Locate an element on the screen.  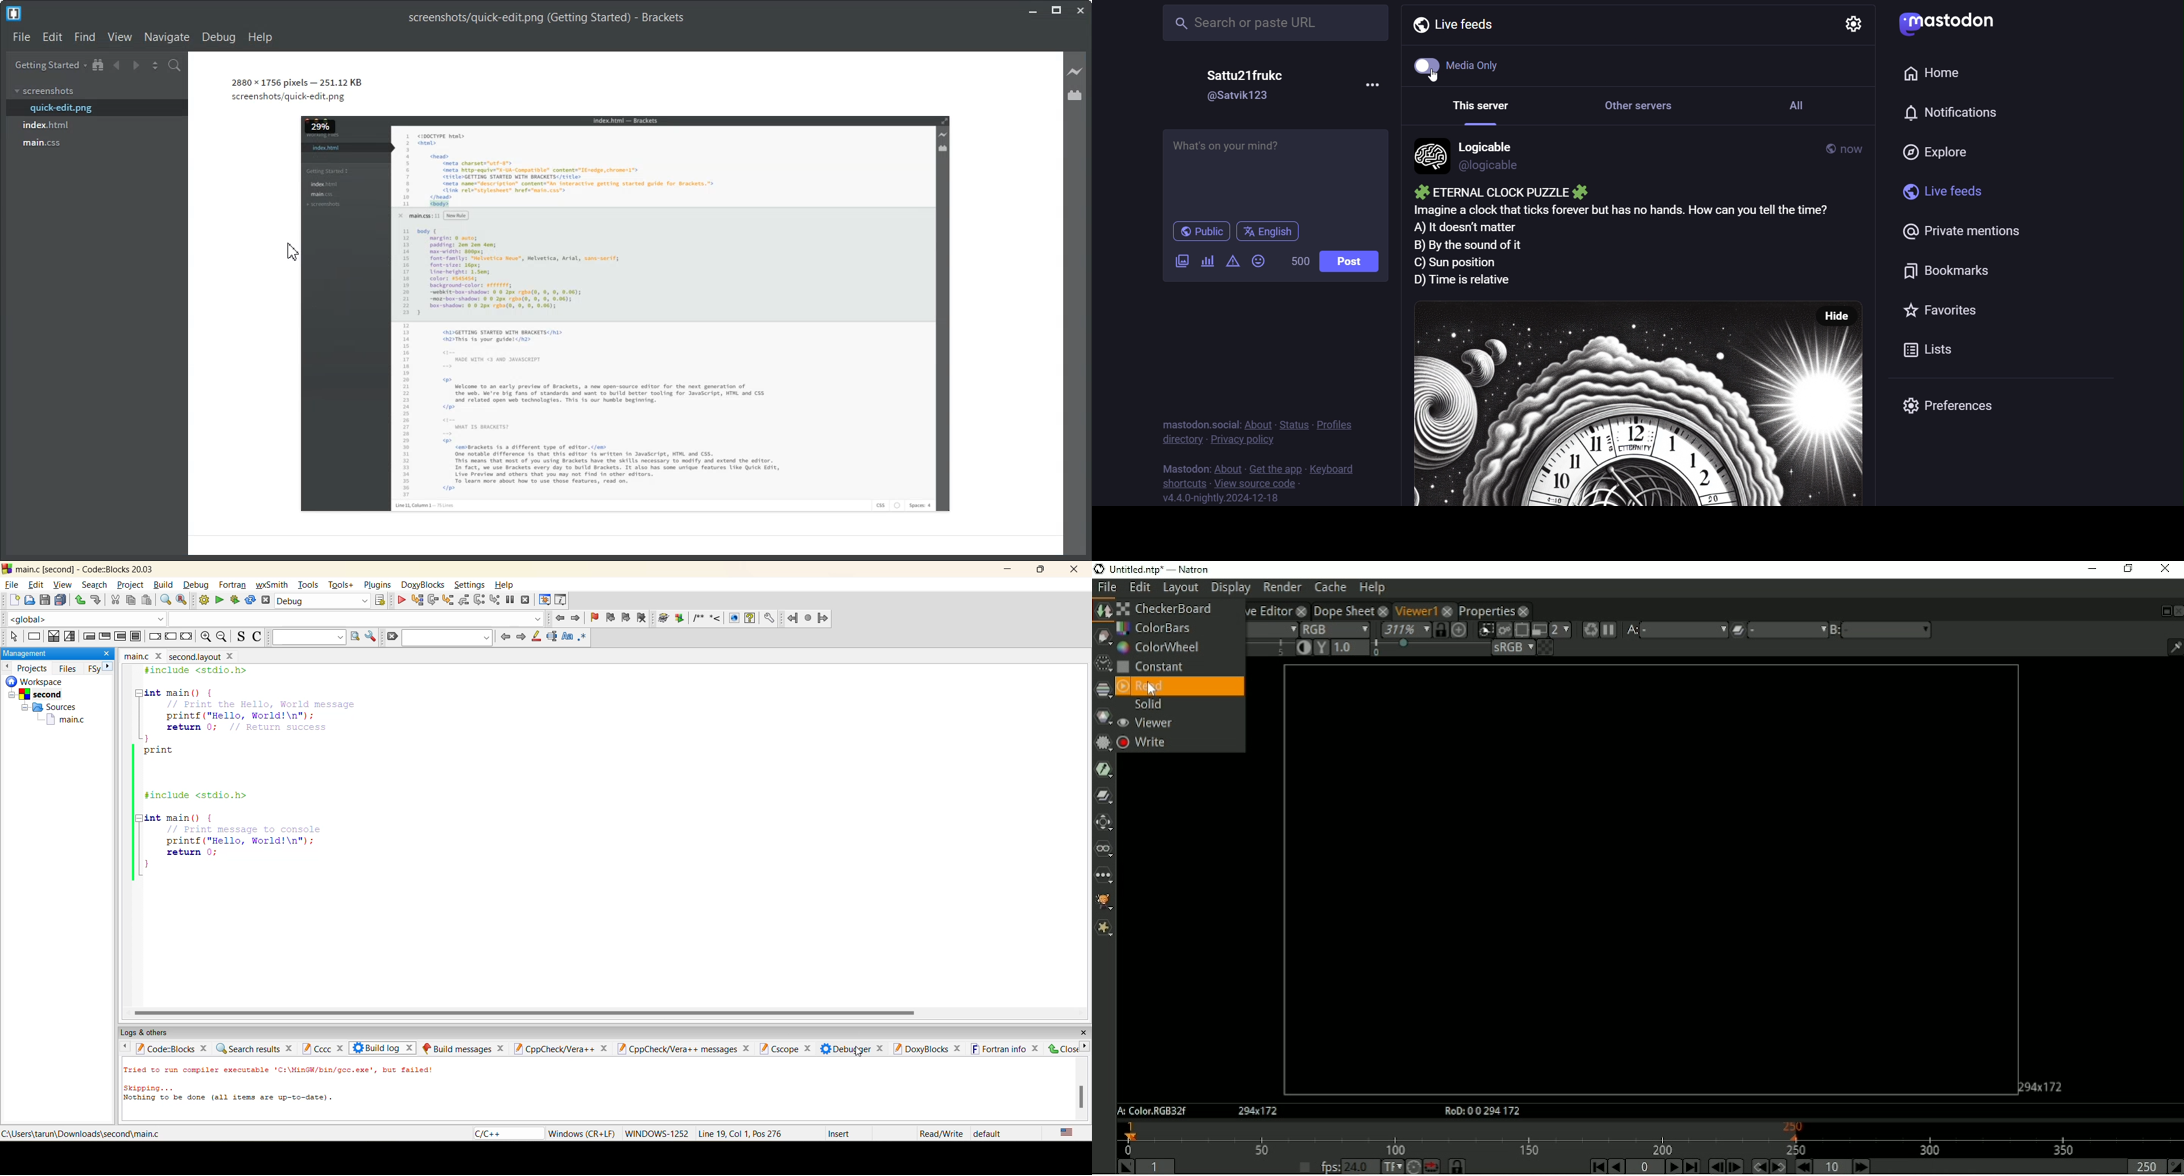
logicable is located at coordinates (1491, 146).